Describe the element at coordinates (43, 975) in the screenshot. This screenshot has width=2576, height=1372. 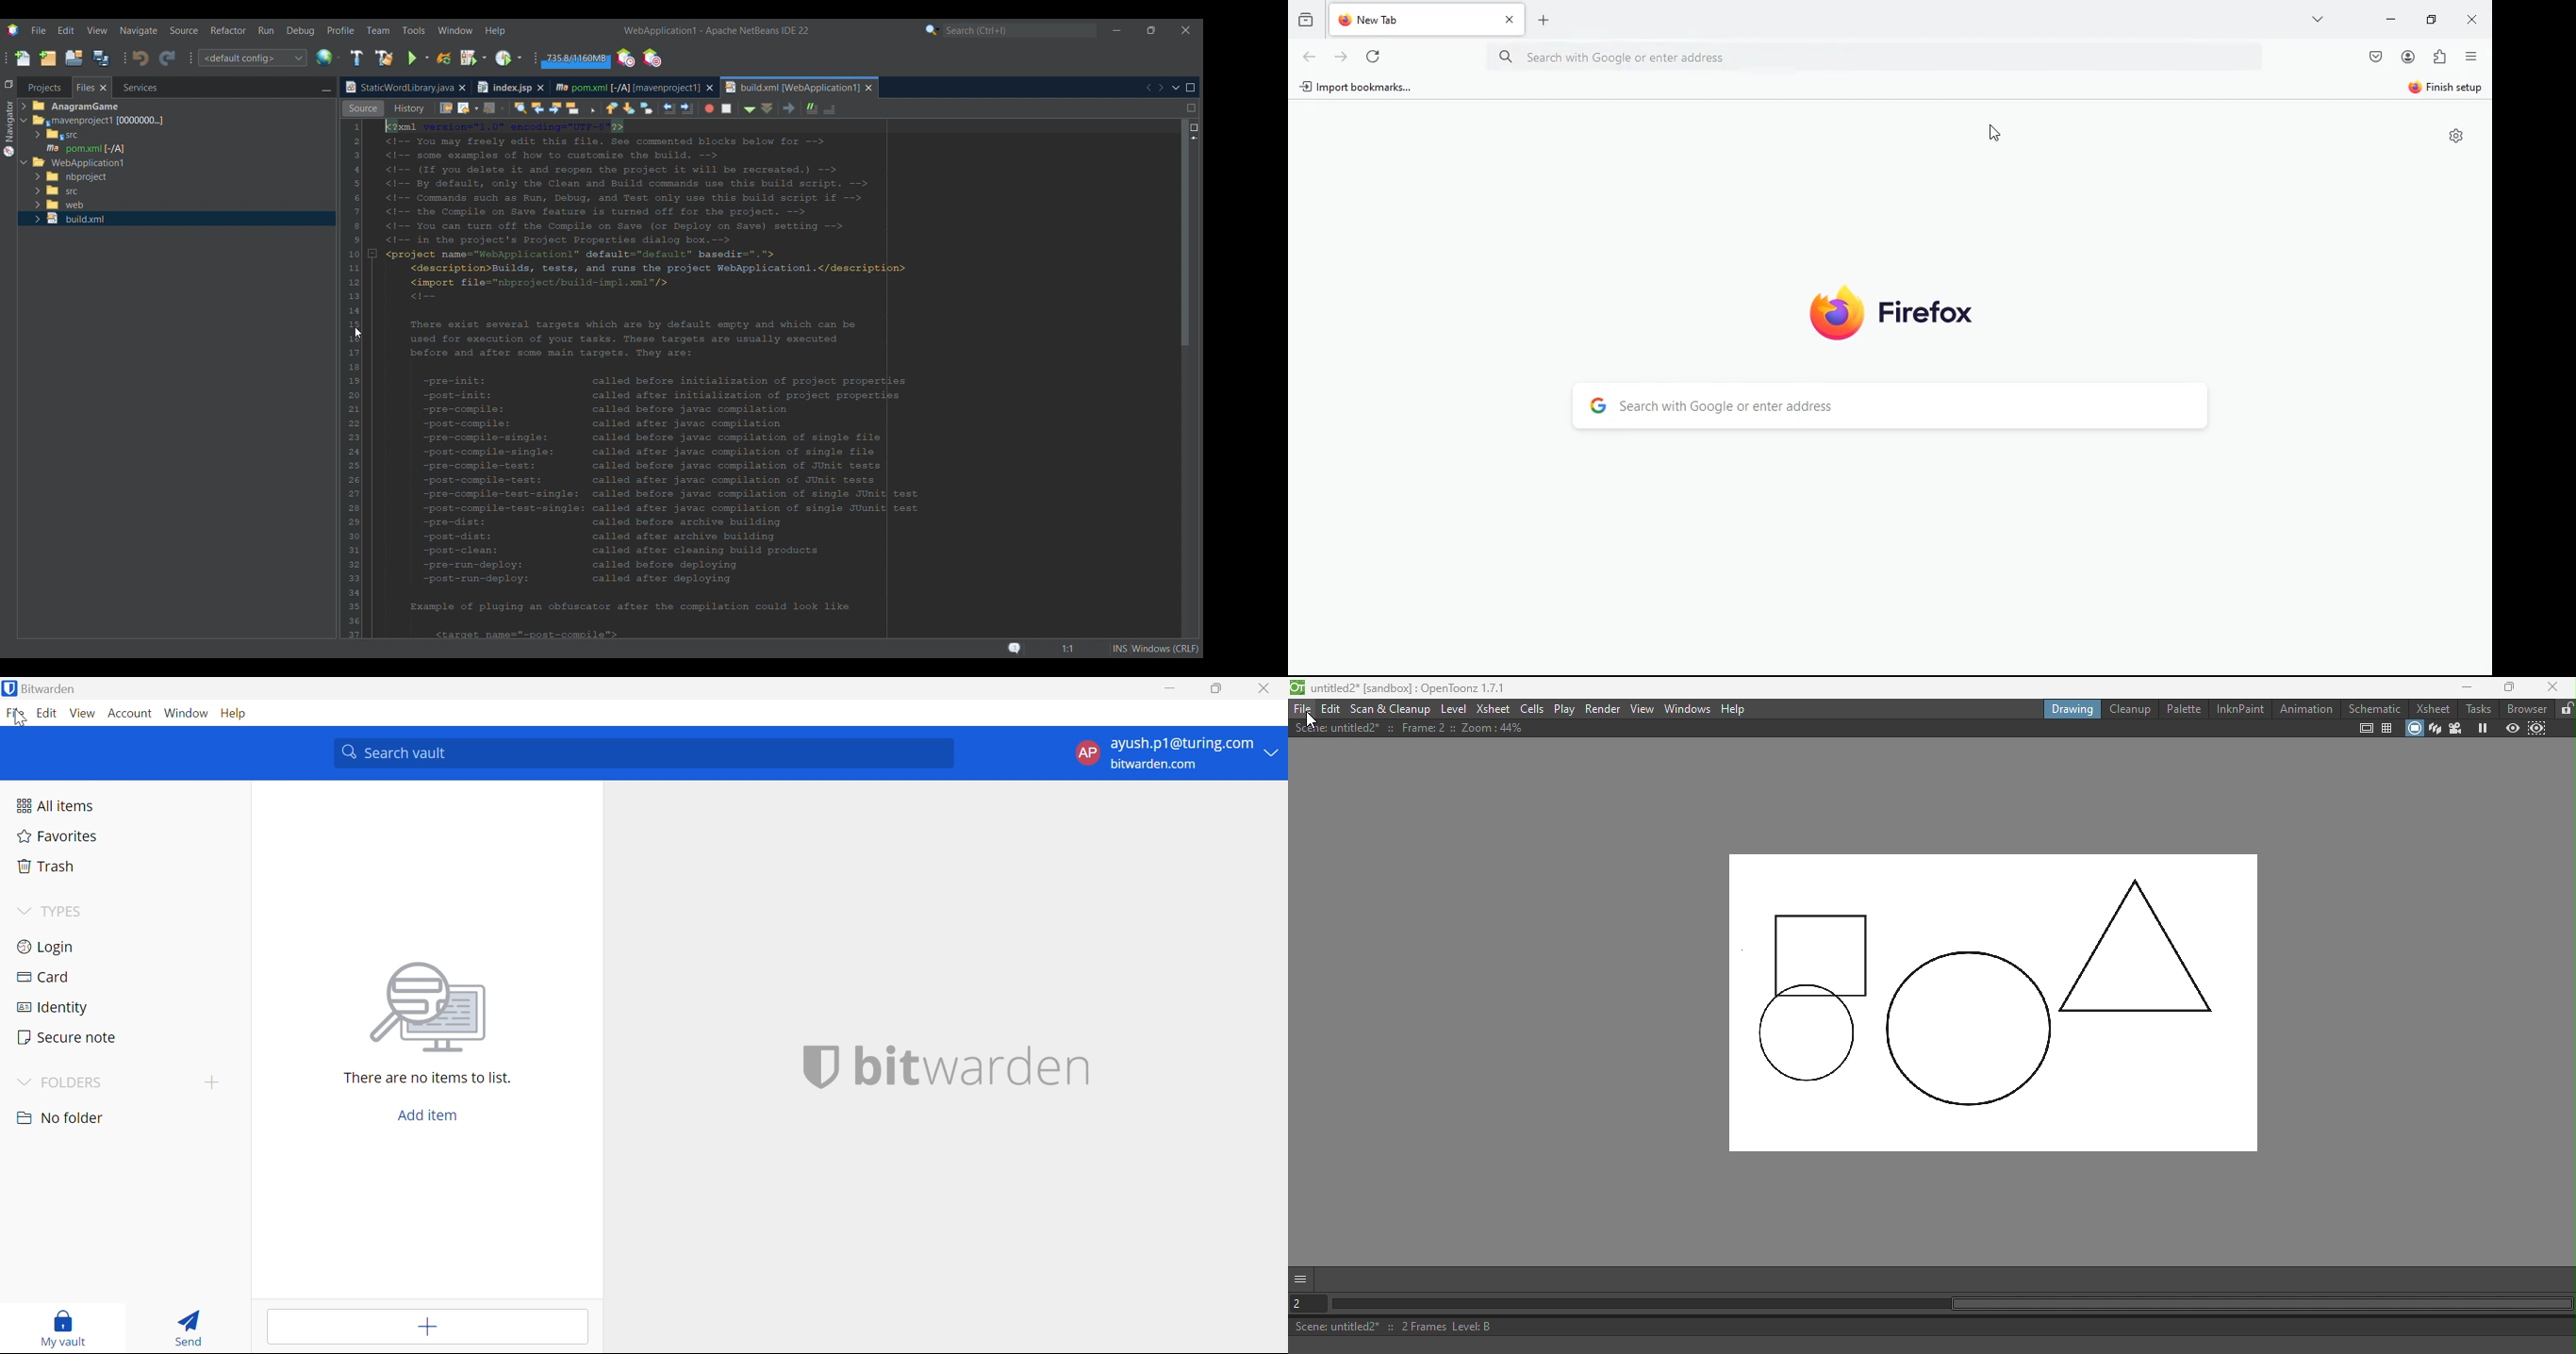
I see `Card` at that location.